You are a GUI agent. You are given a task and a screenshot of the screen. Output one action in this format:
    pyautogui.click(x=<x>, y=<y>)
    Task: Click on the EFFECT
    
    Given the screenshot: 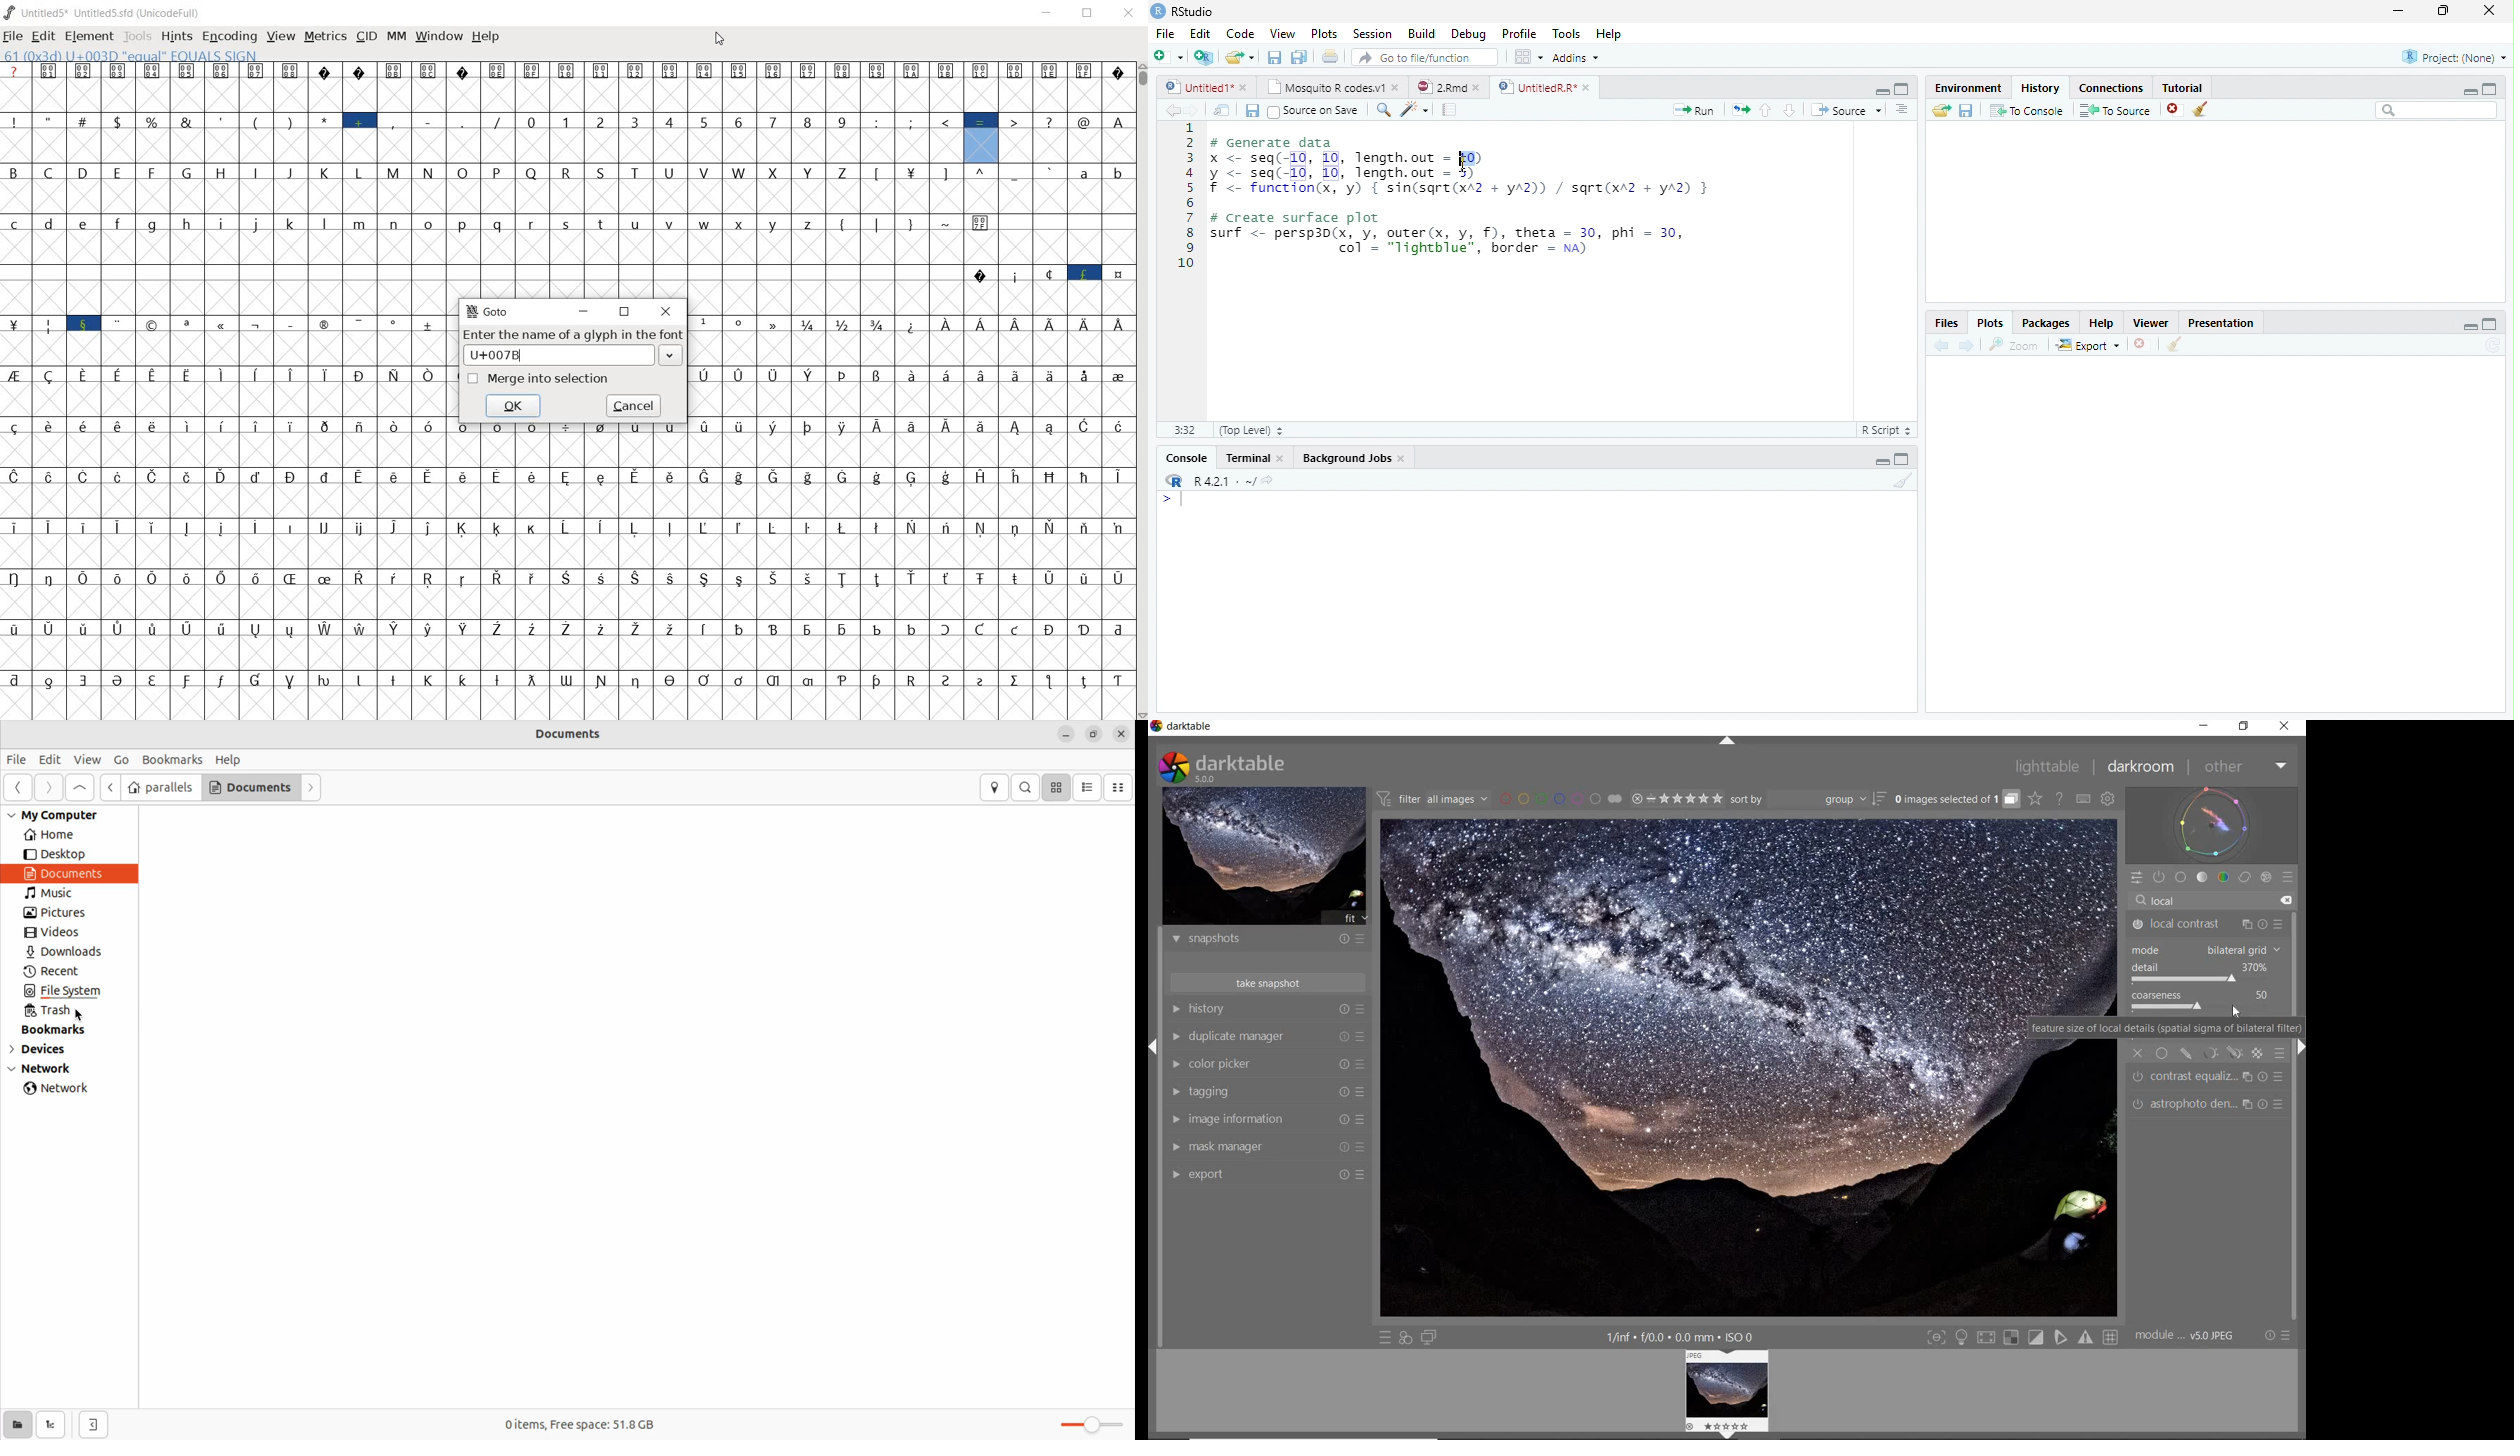 What is the action you would take?
    pyautogui.click(x=2266, y=877)
    